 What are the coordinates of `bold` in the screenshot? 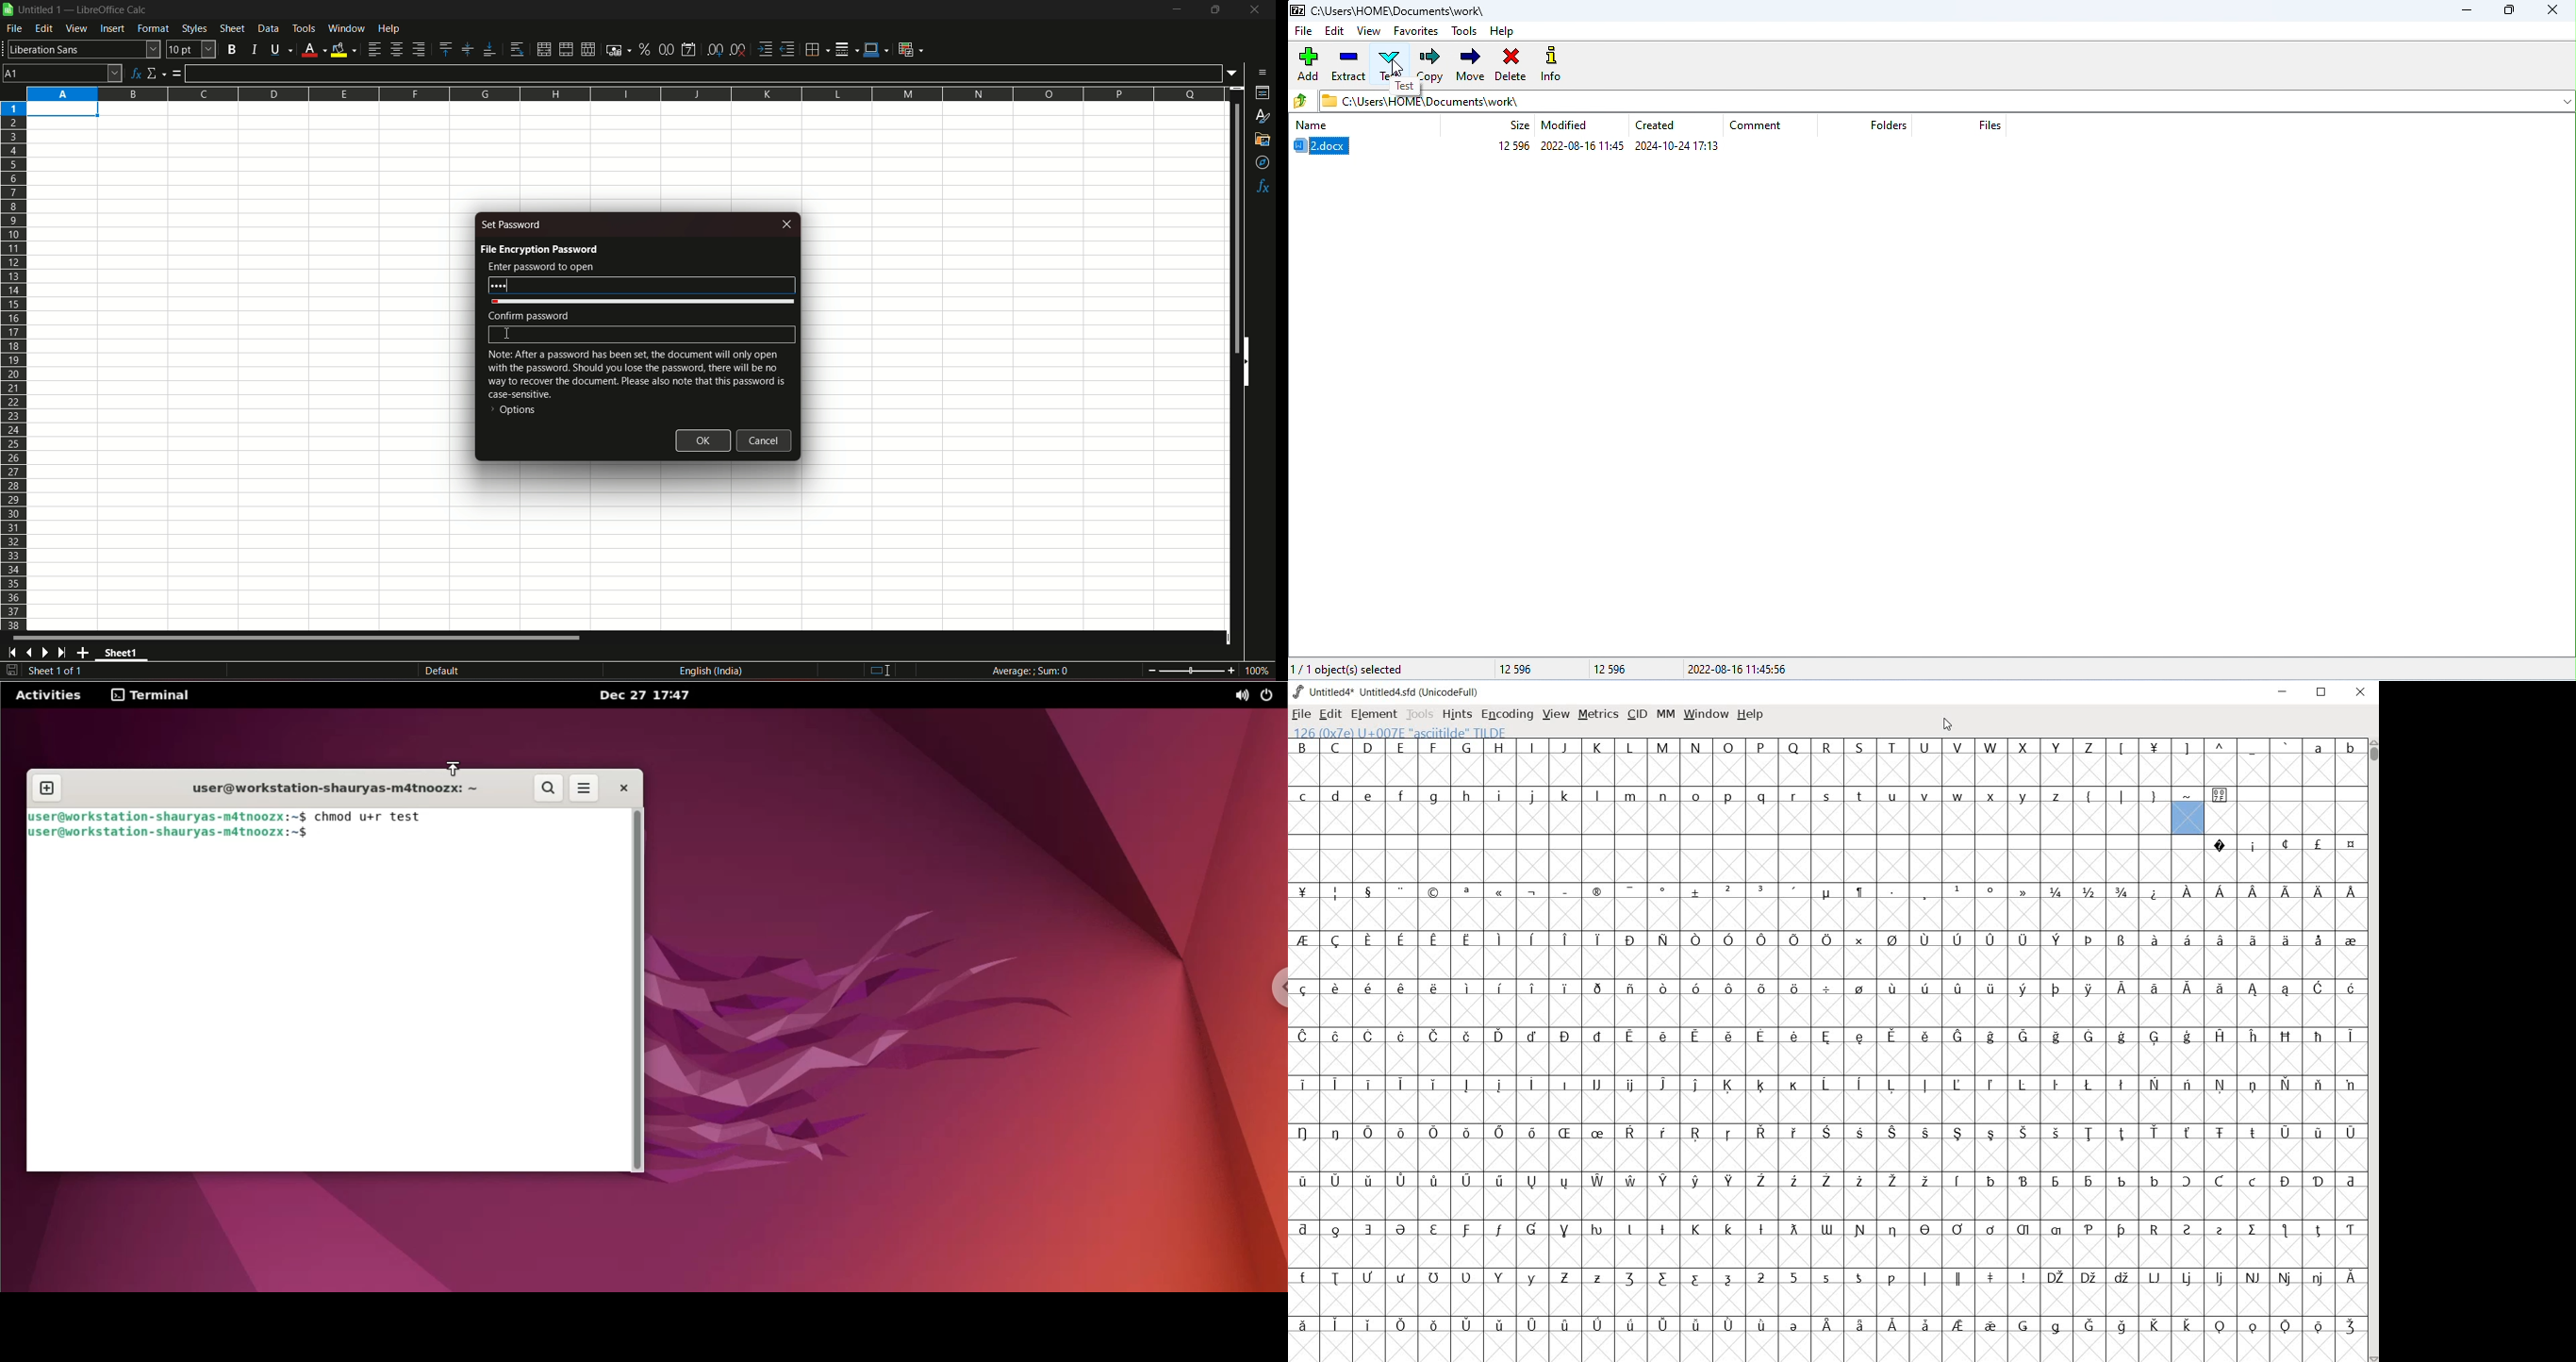 It's located at (232, 48).